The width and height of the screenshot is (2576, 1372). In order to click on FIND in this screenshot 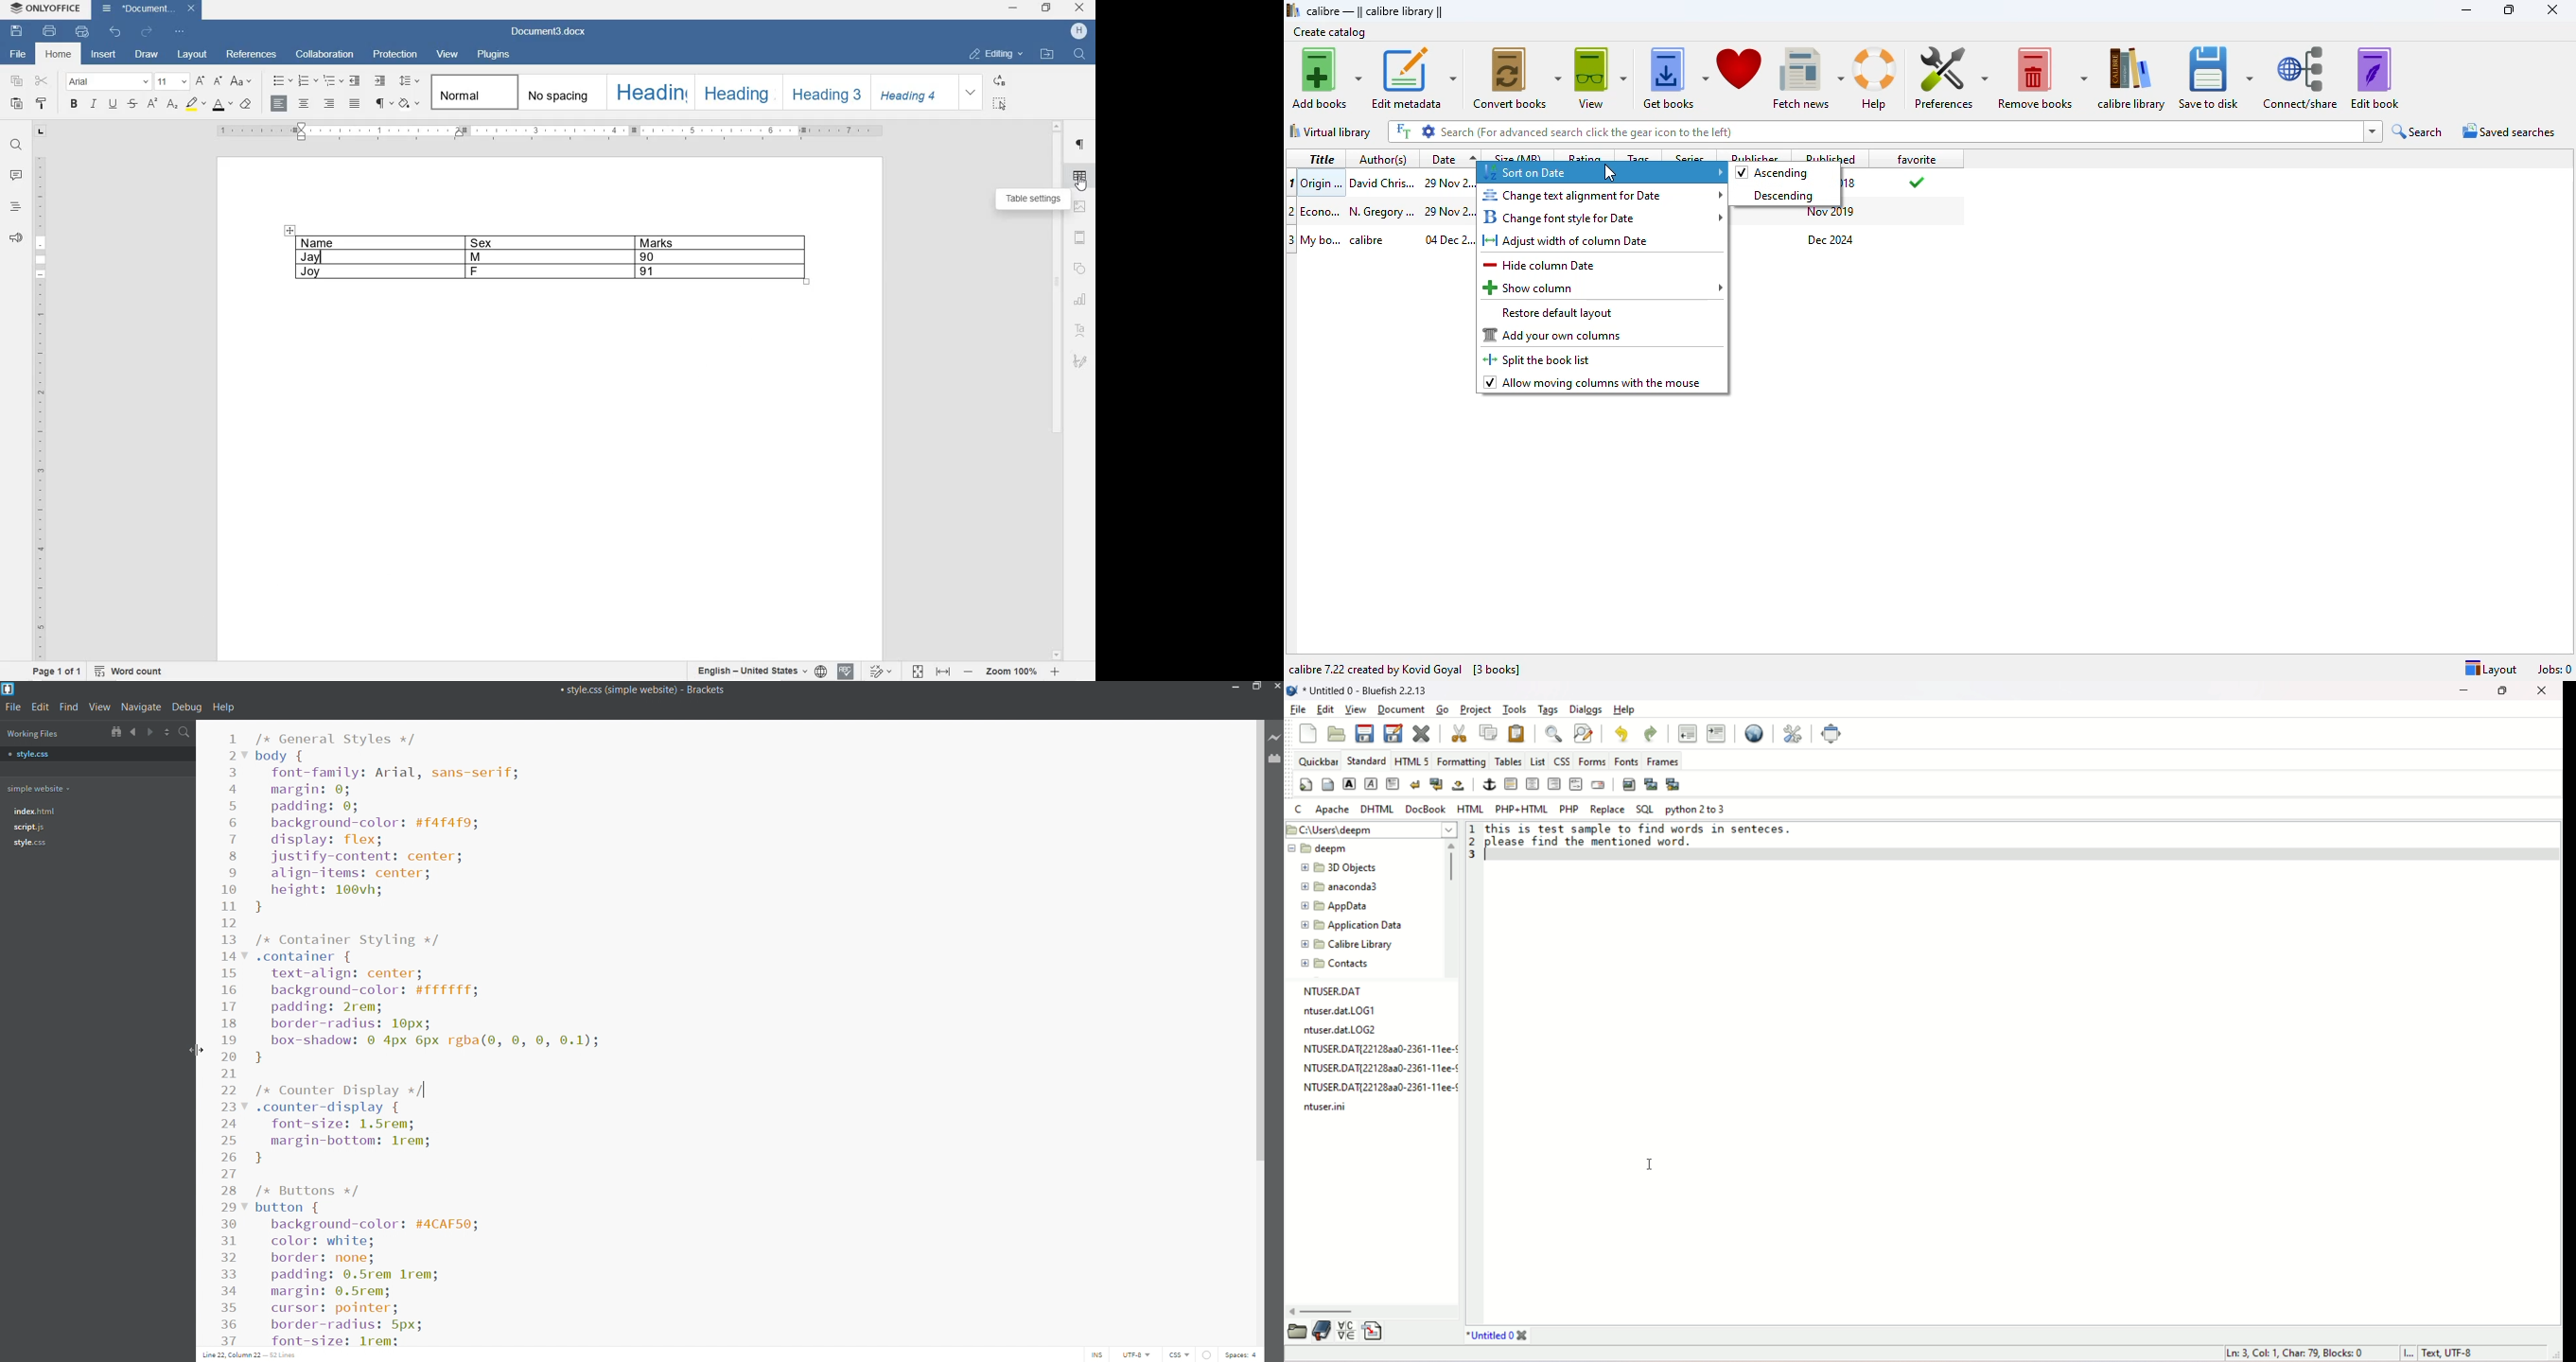, I will do `click(1080, 55)`.